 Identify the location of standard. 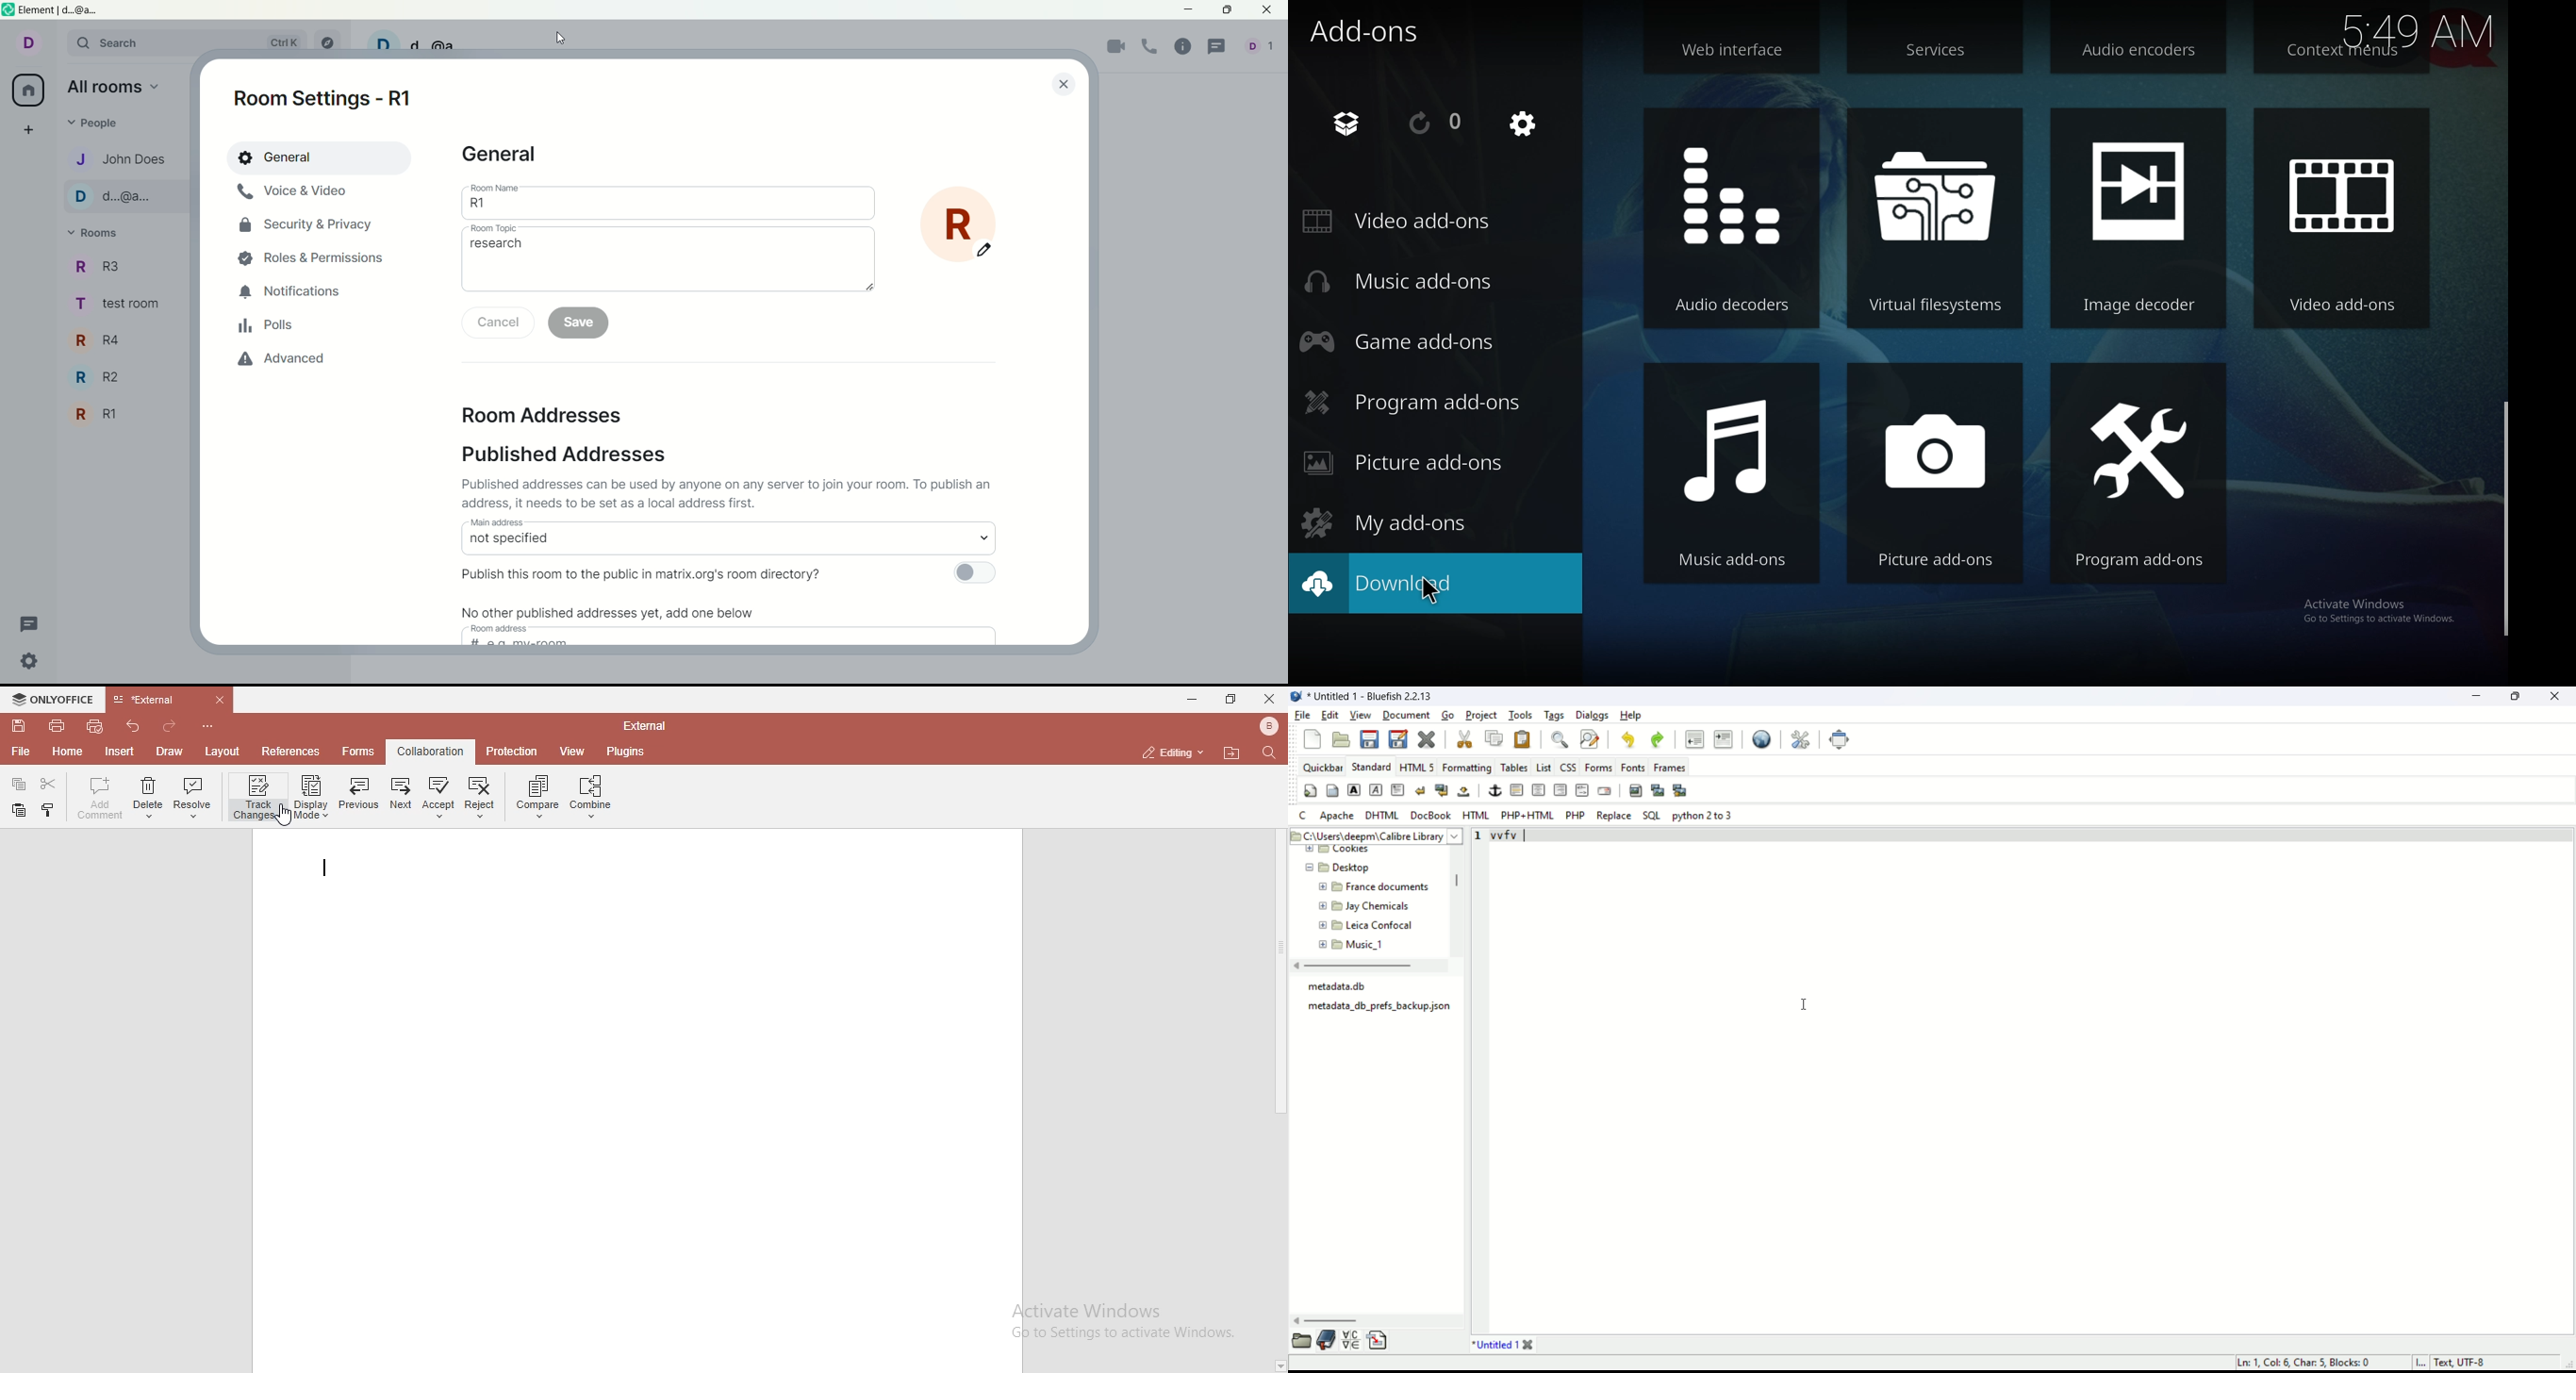
(1373, 766).